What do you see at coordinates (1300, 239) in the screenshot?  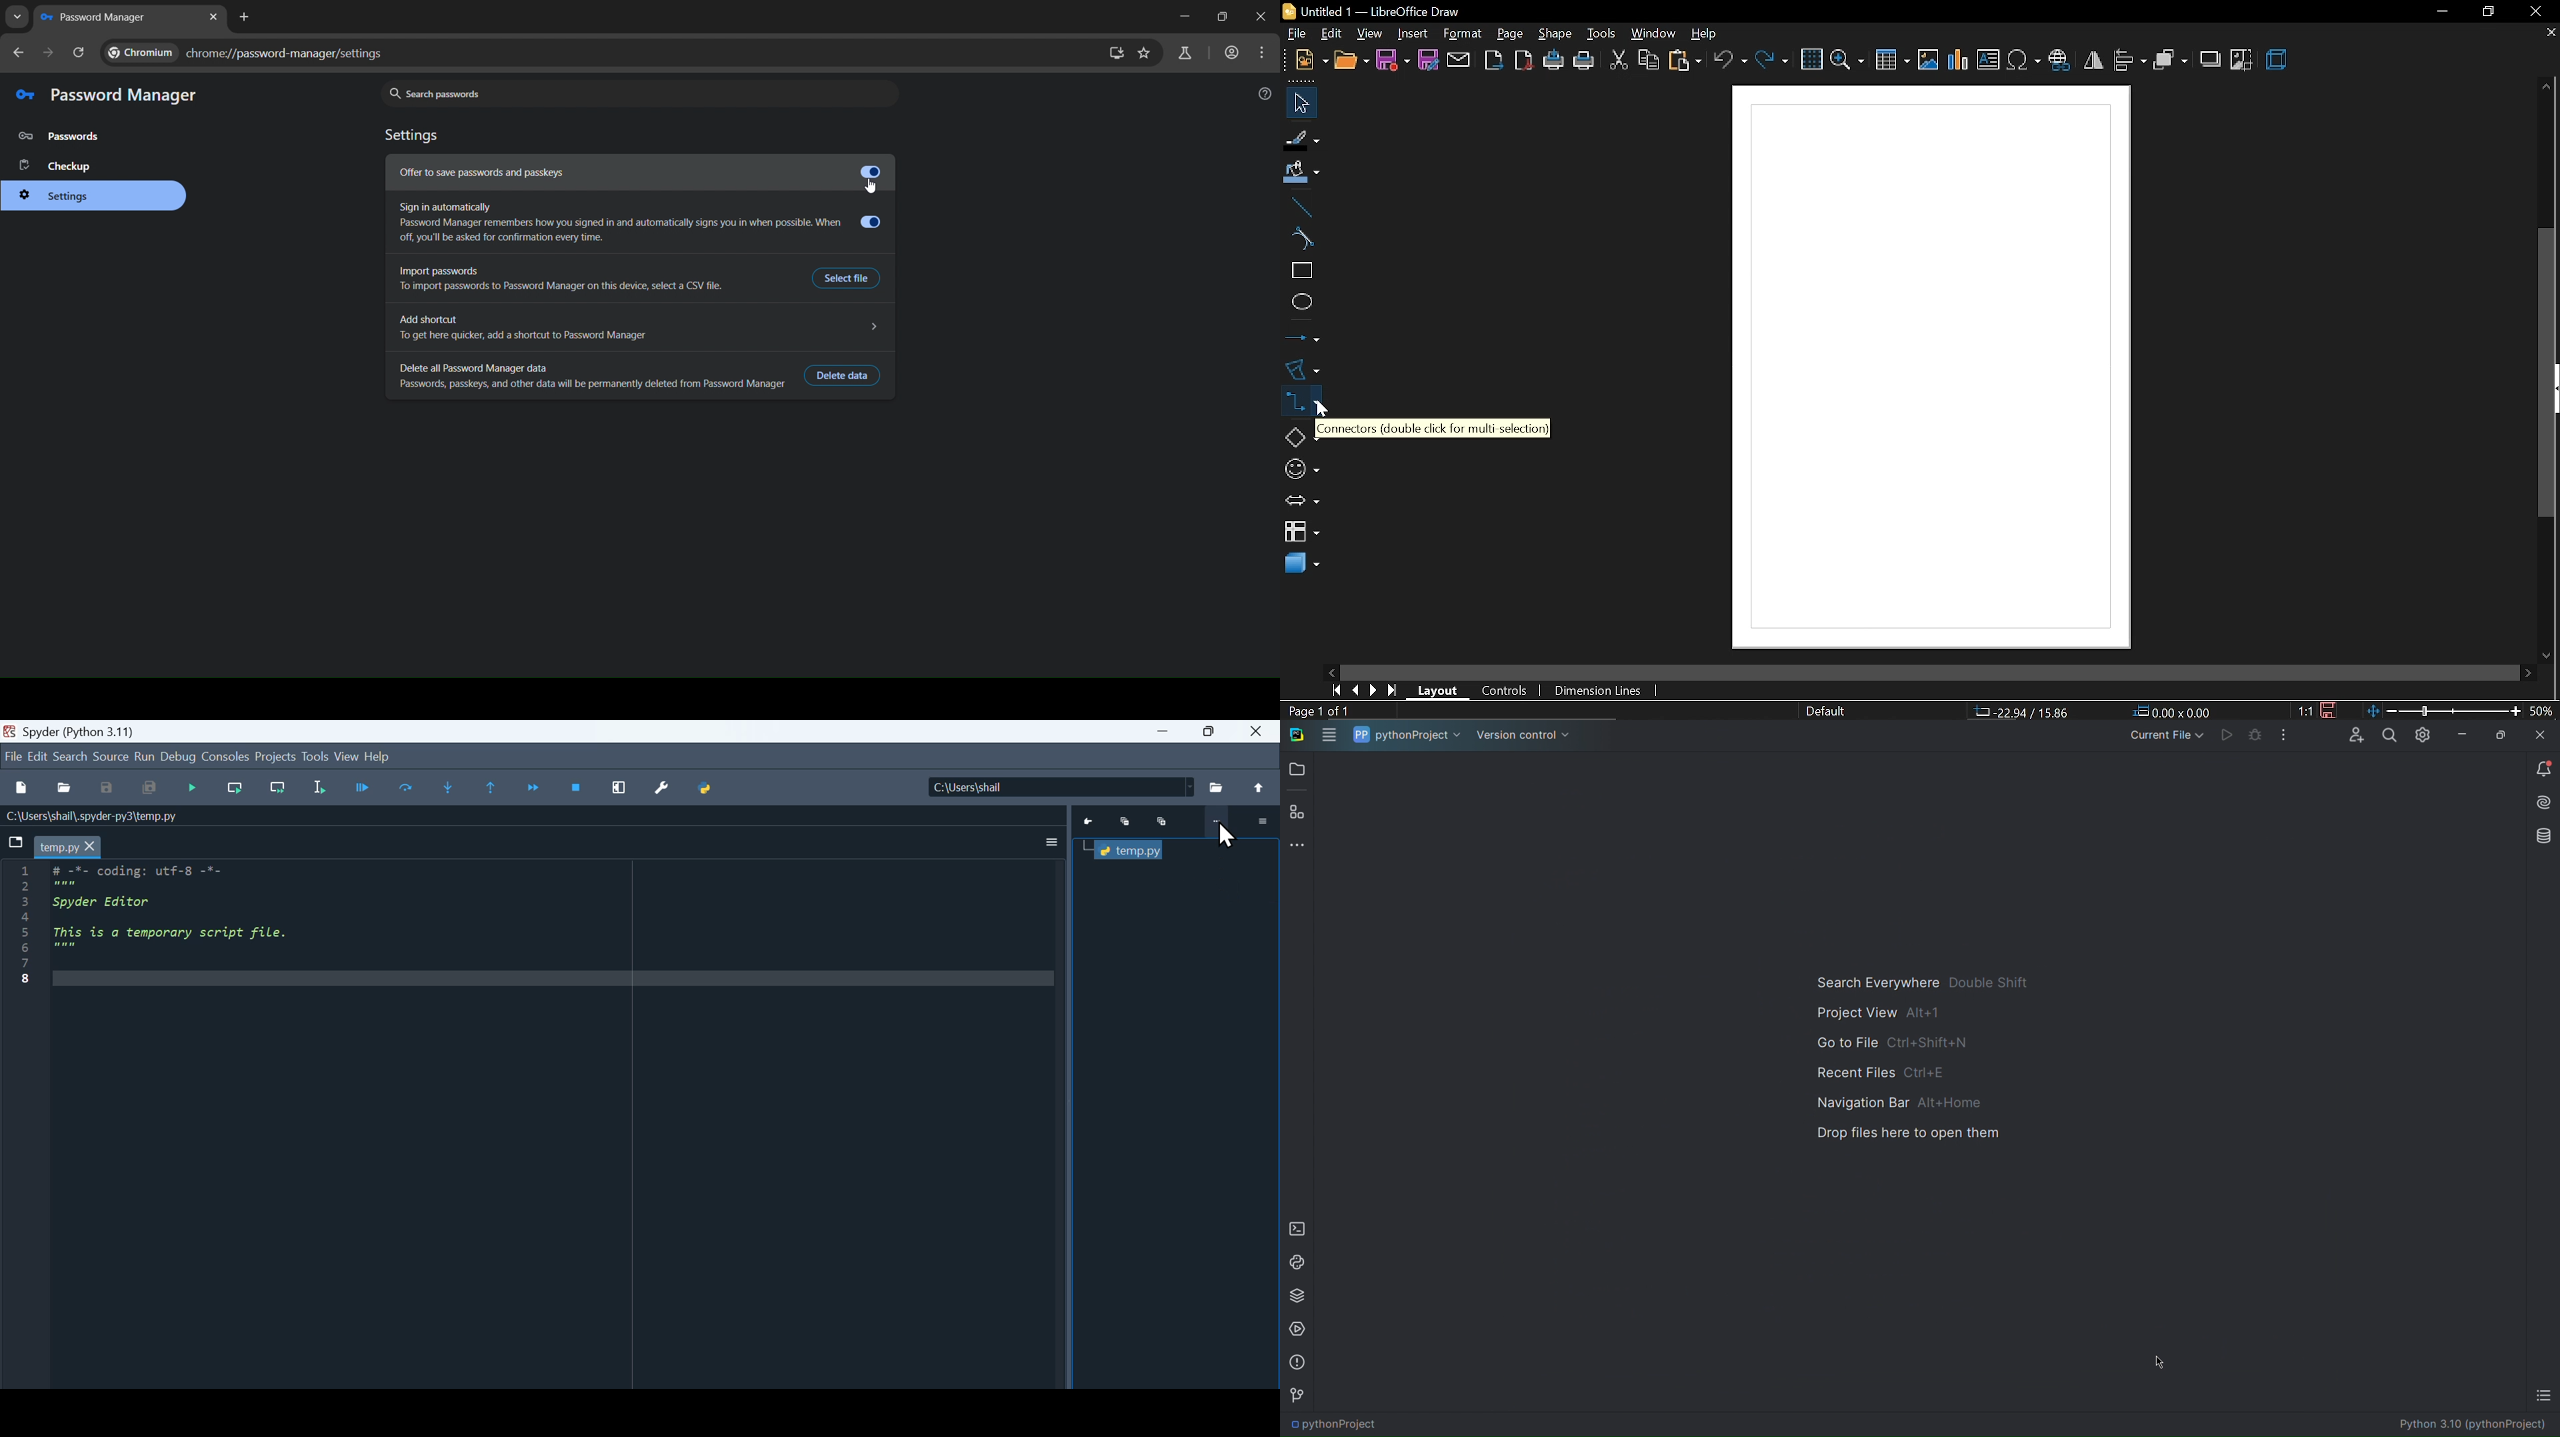 I see `curve` at bounding box center [1300, 239].